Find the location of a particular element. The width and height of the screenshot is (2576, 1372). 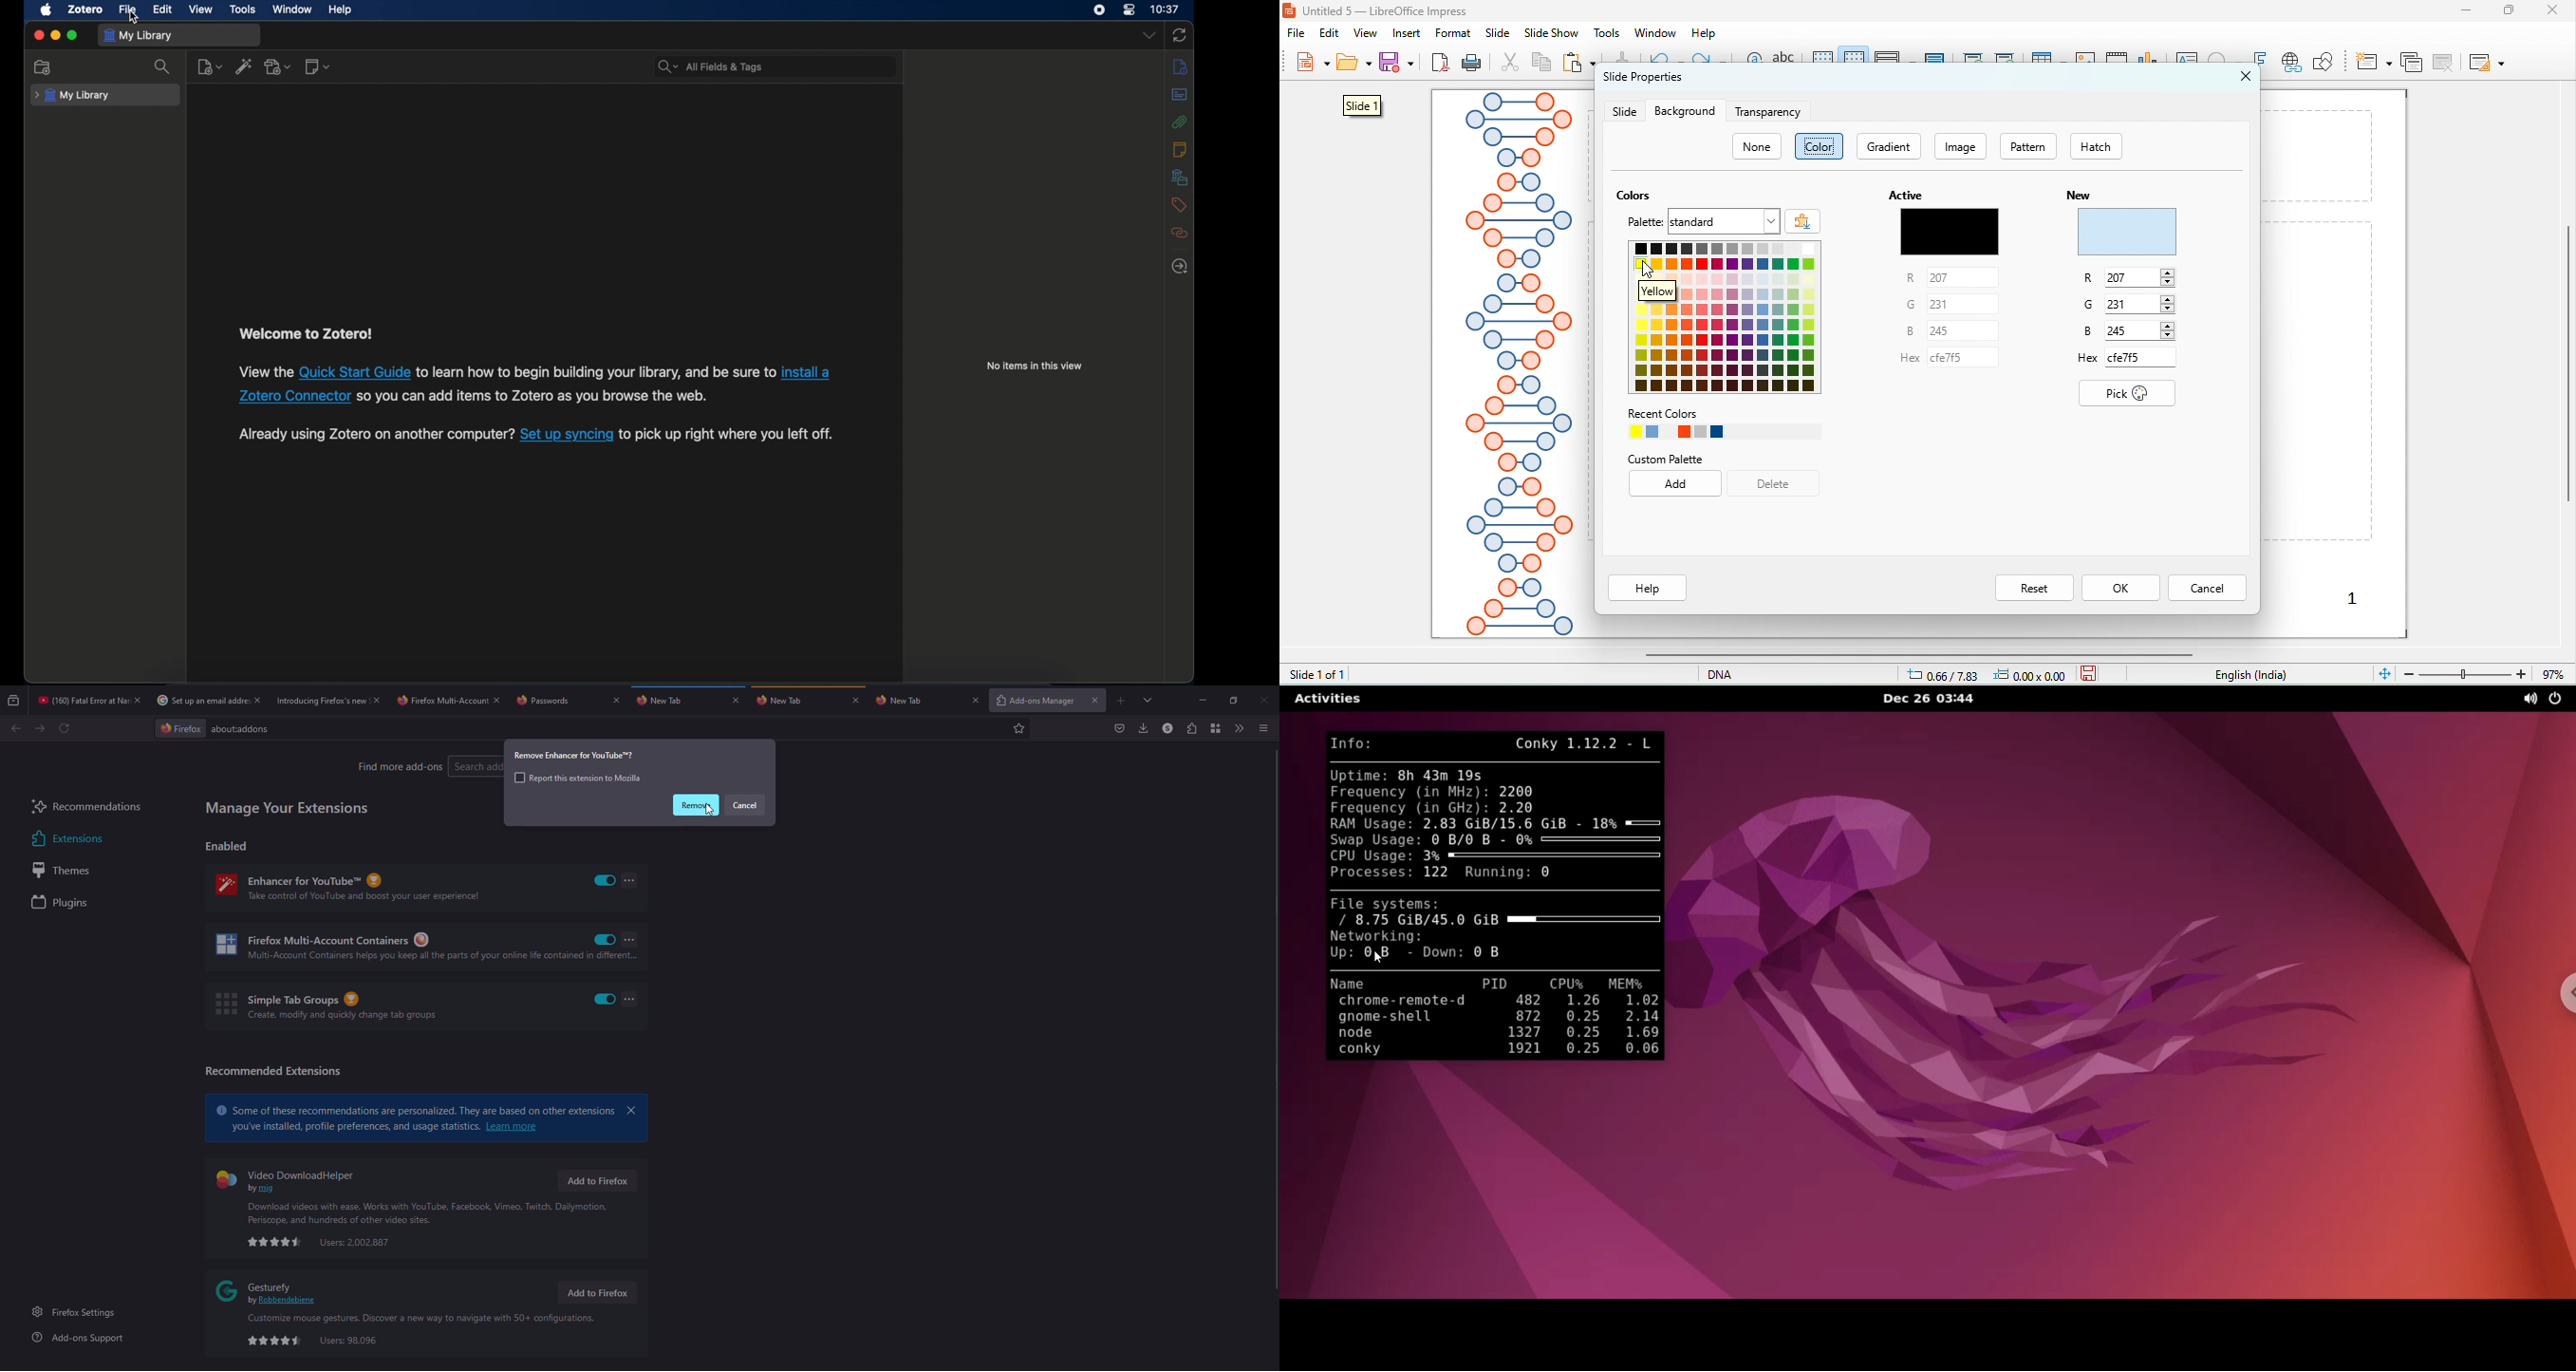

close is located at coordinates (497, 700).